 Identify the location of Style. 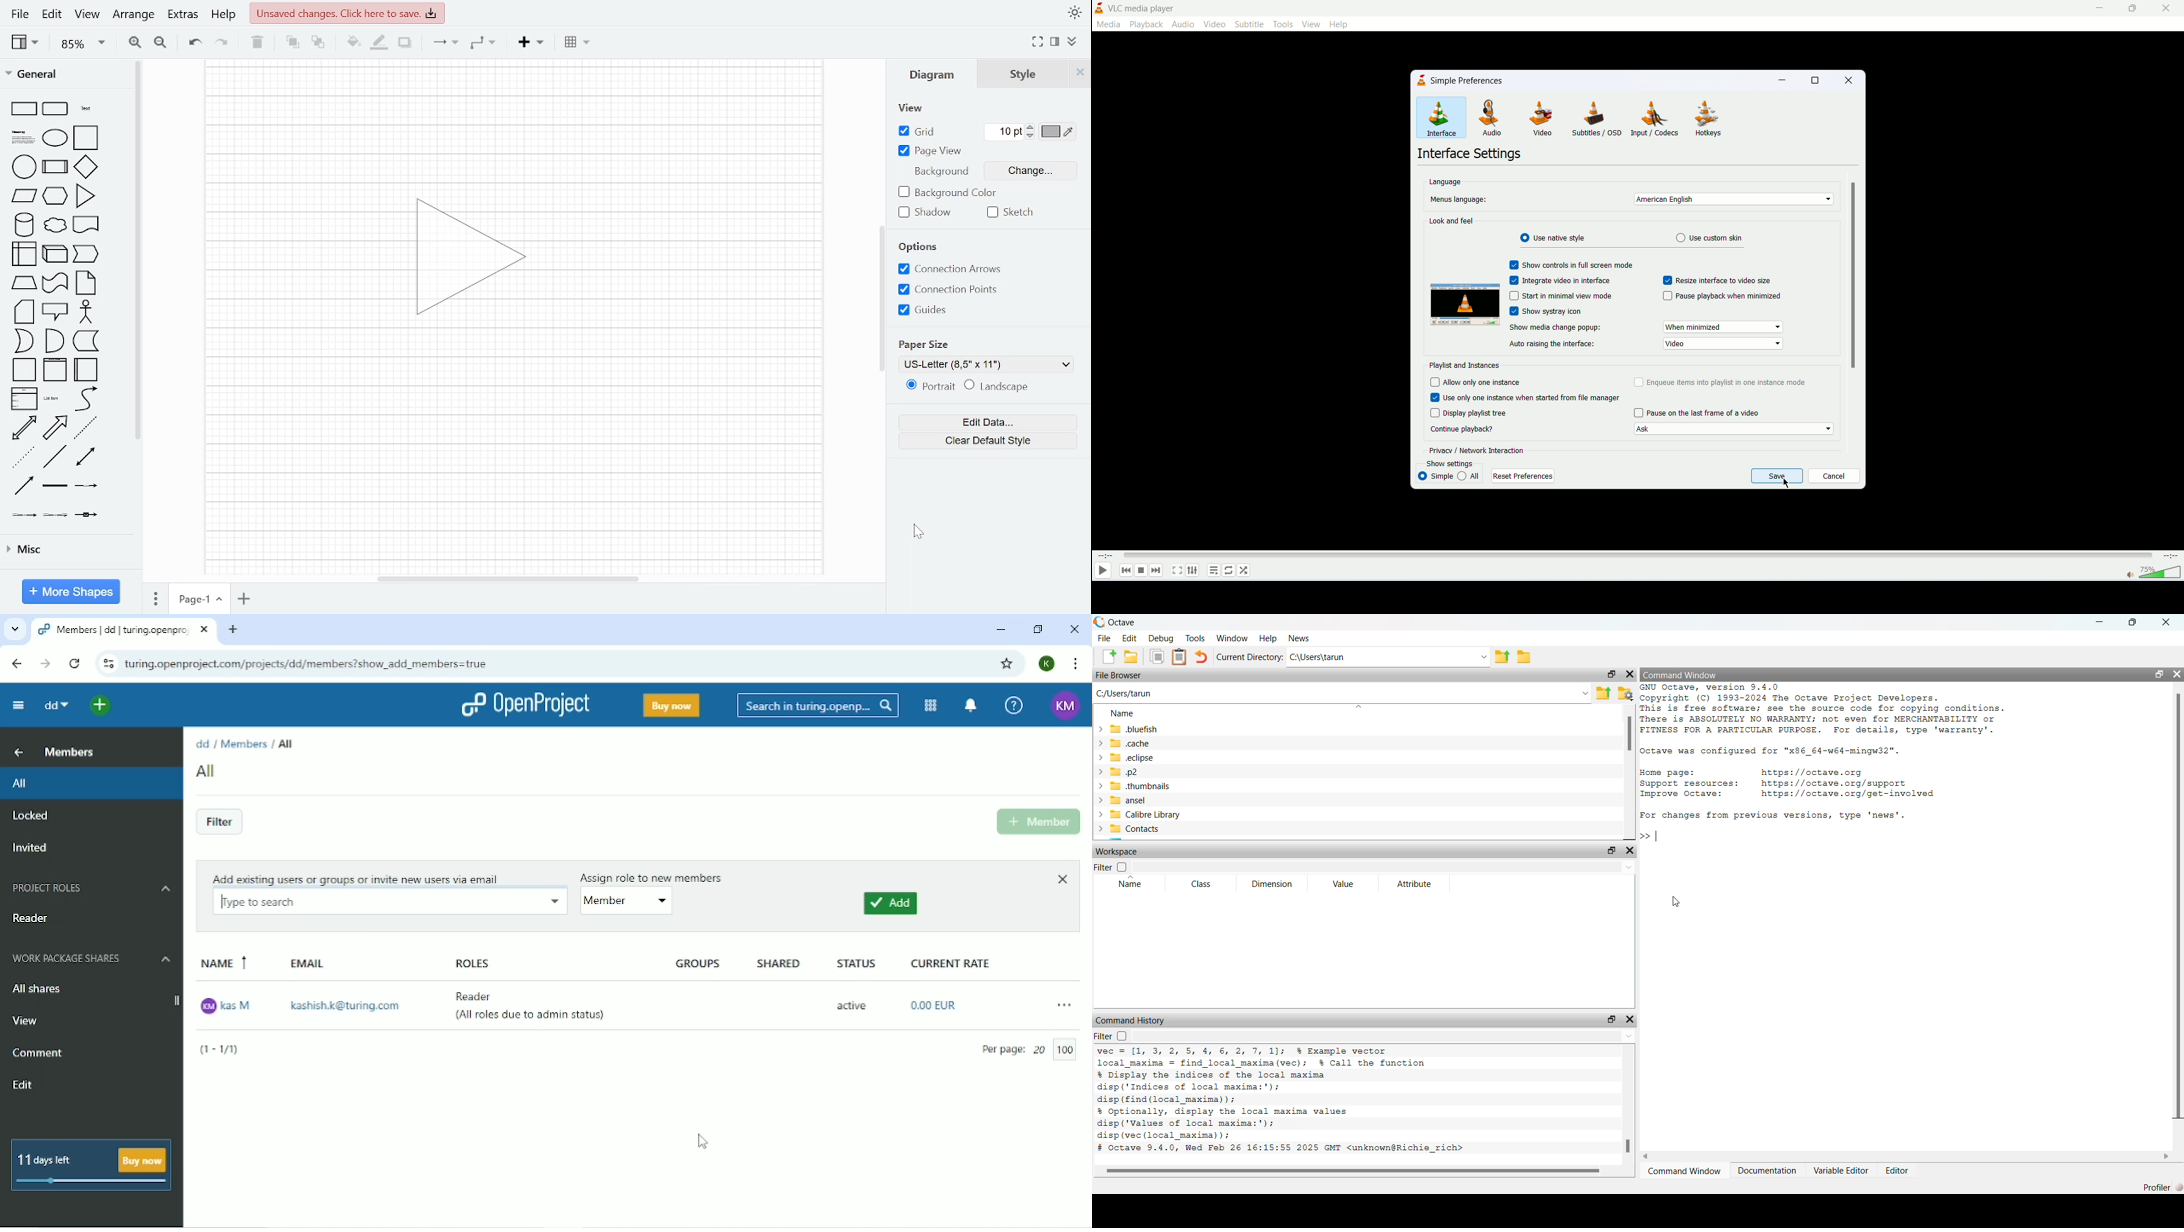
(1023, 73).